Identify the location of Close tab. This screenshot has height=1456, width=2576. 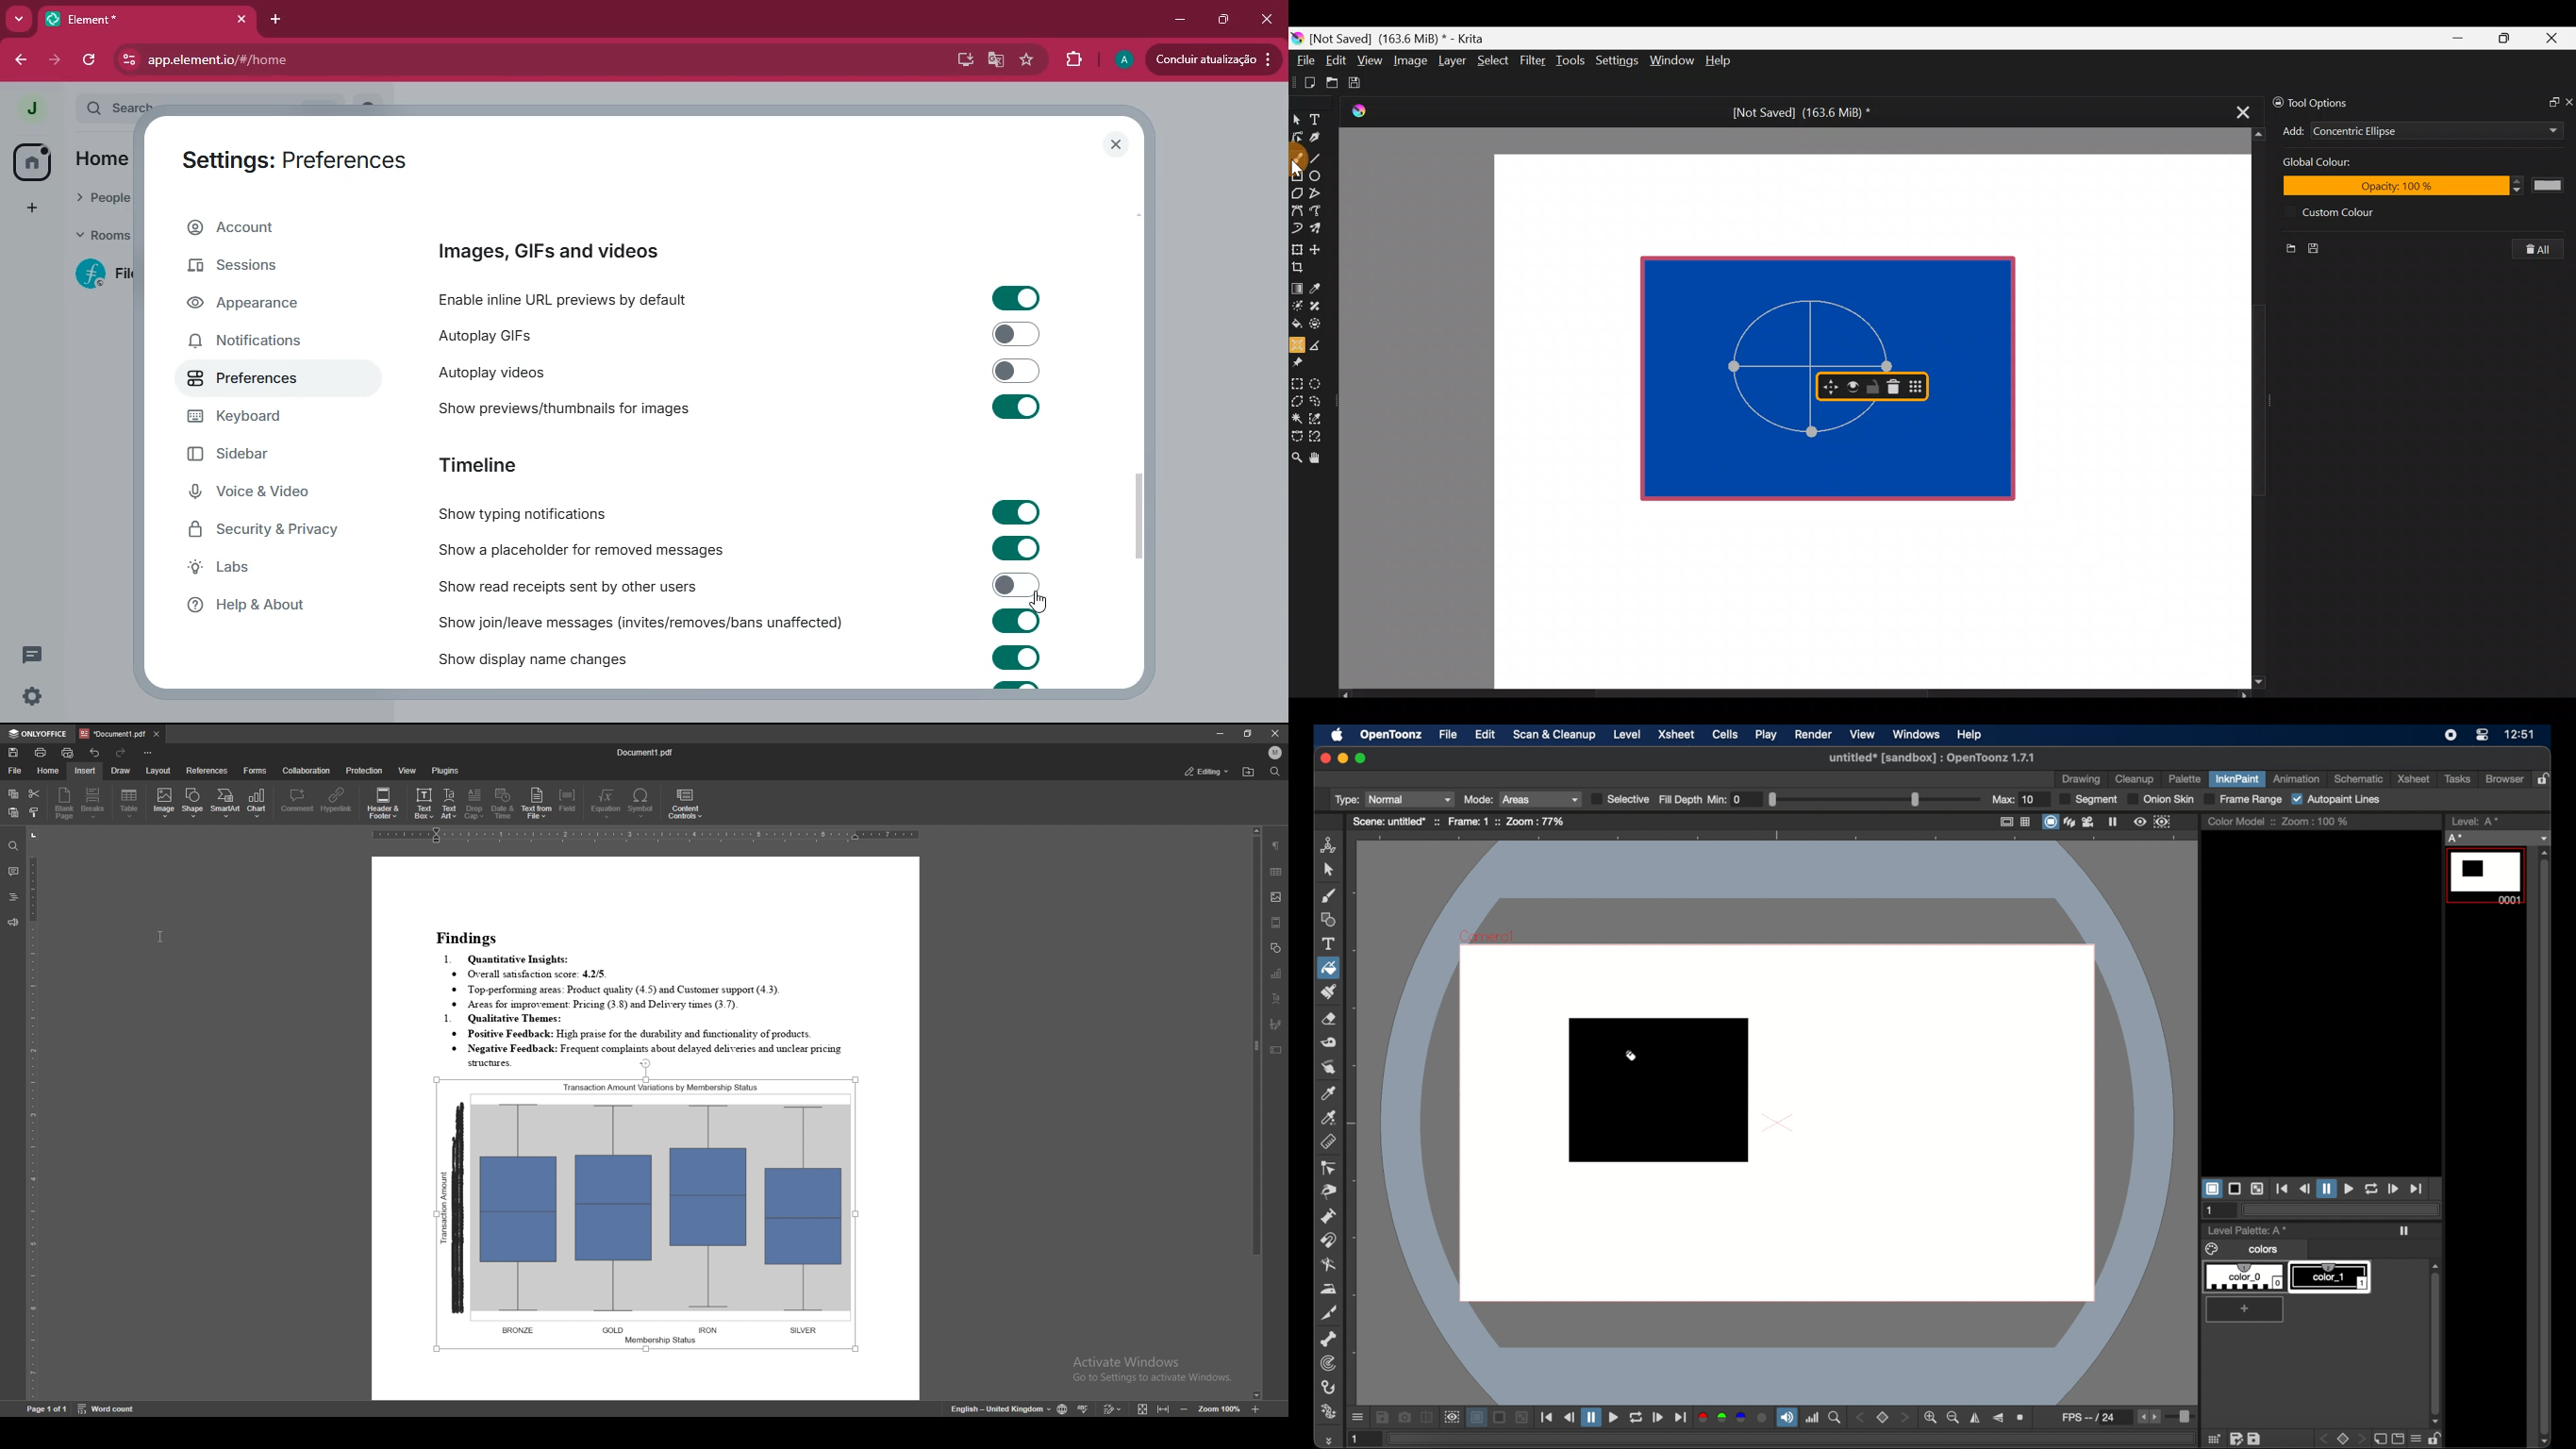
(2239, 110).